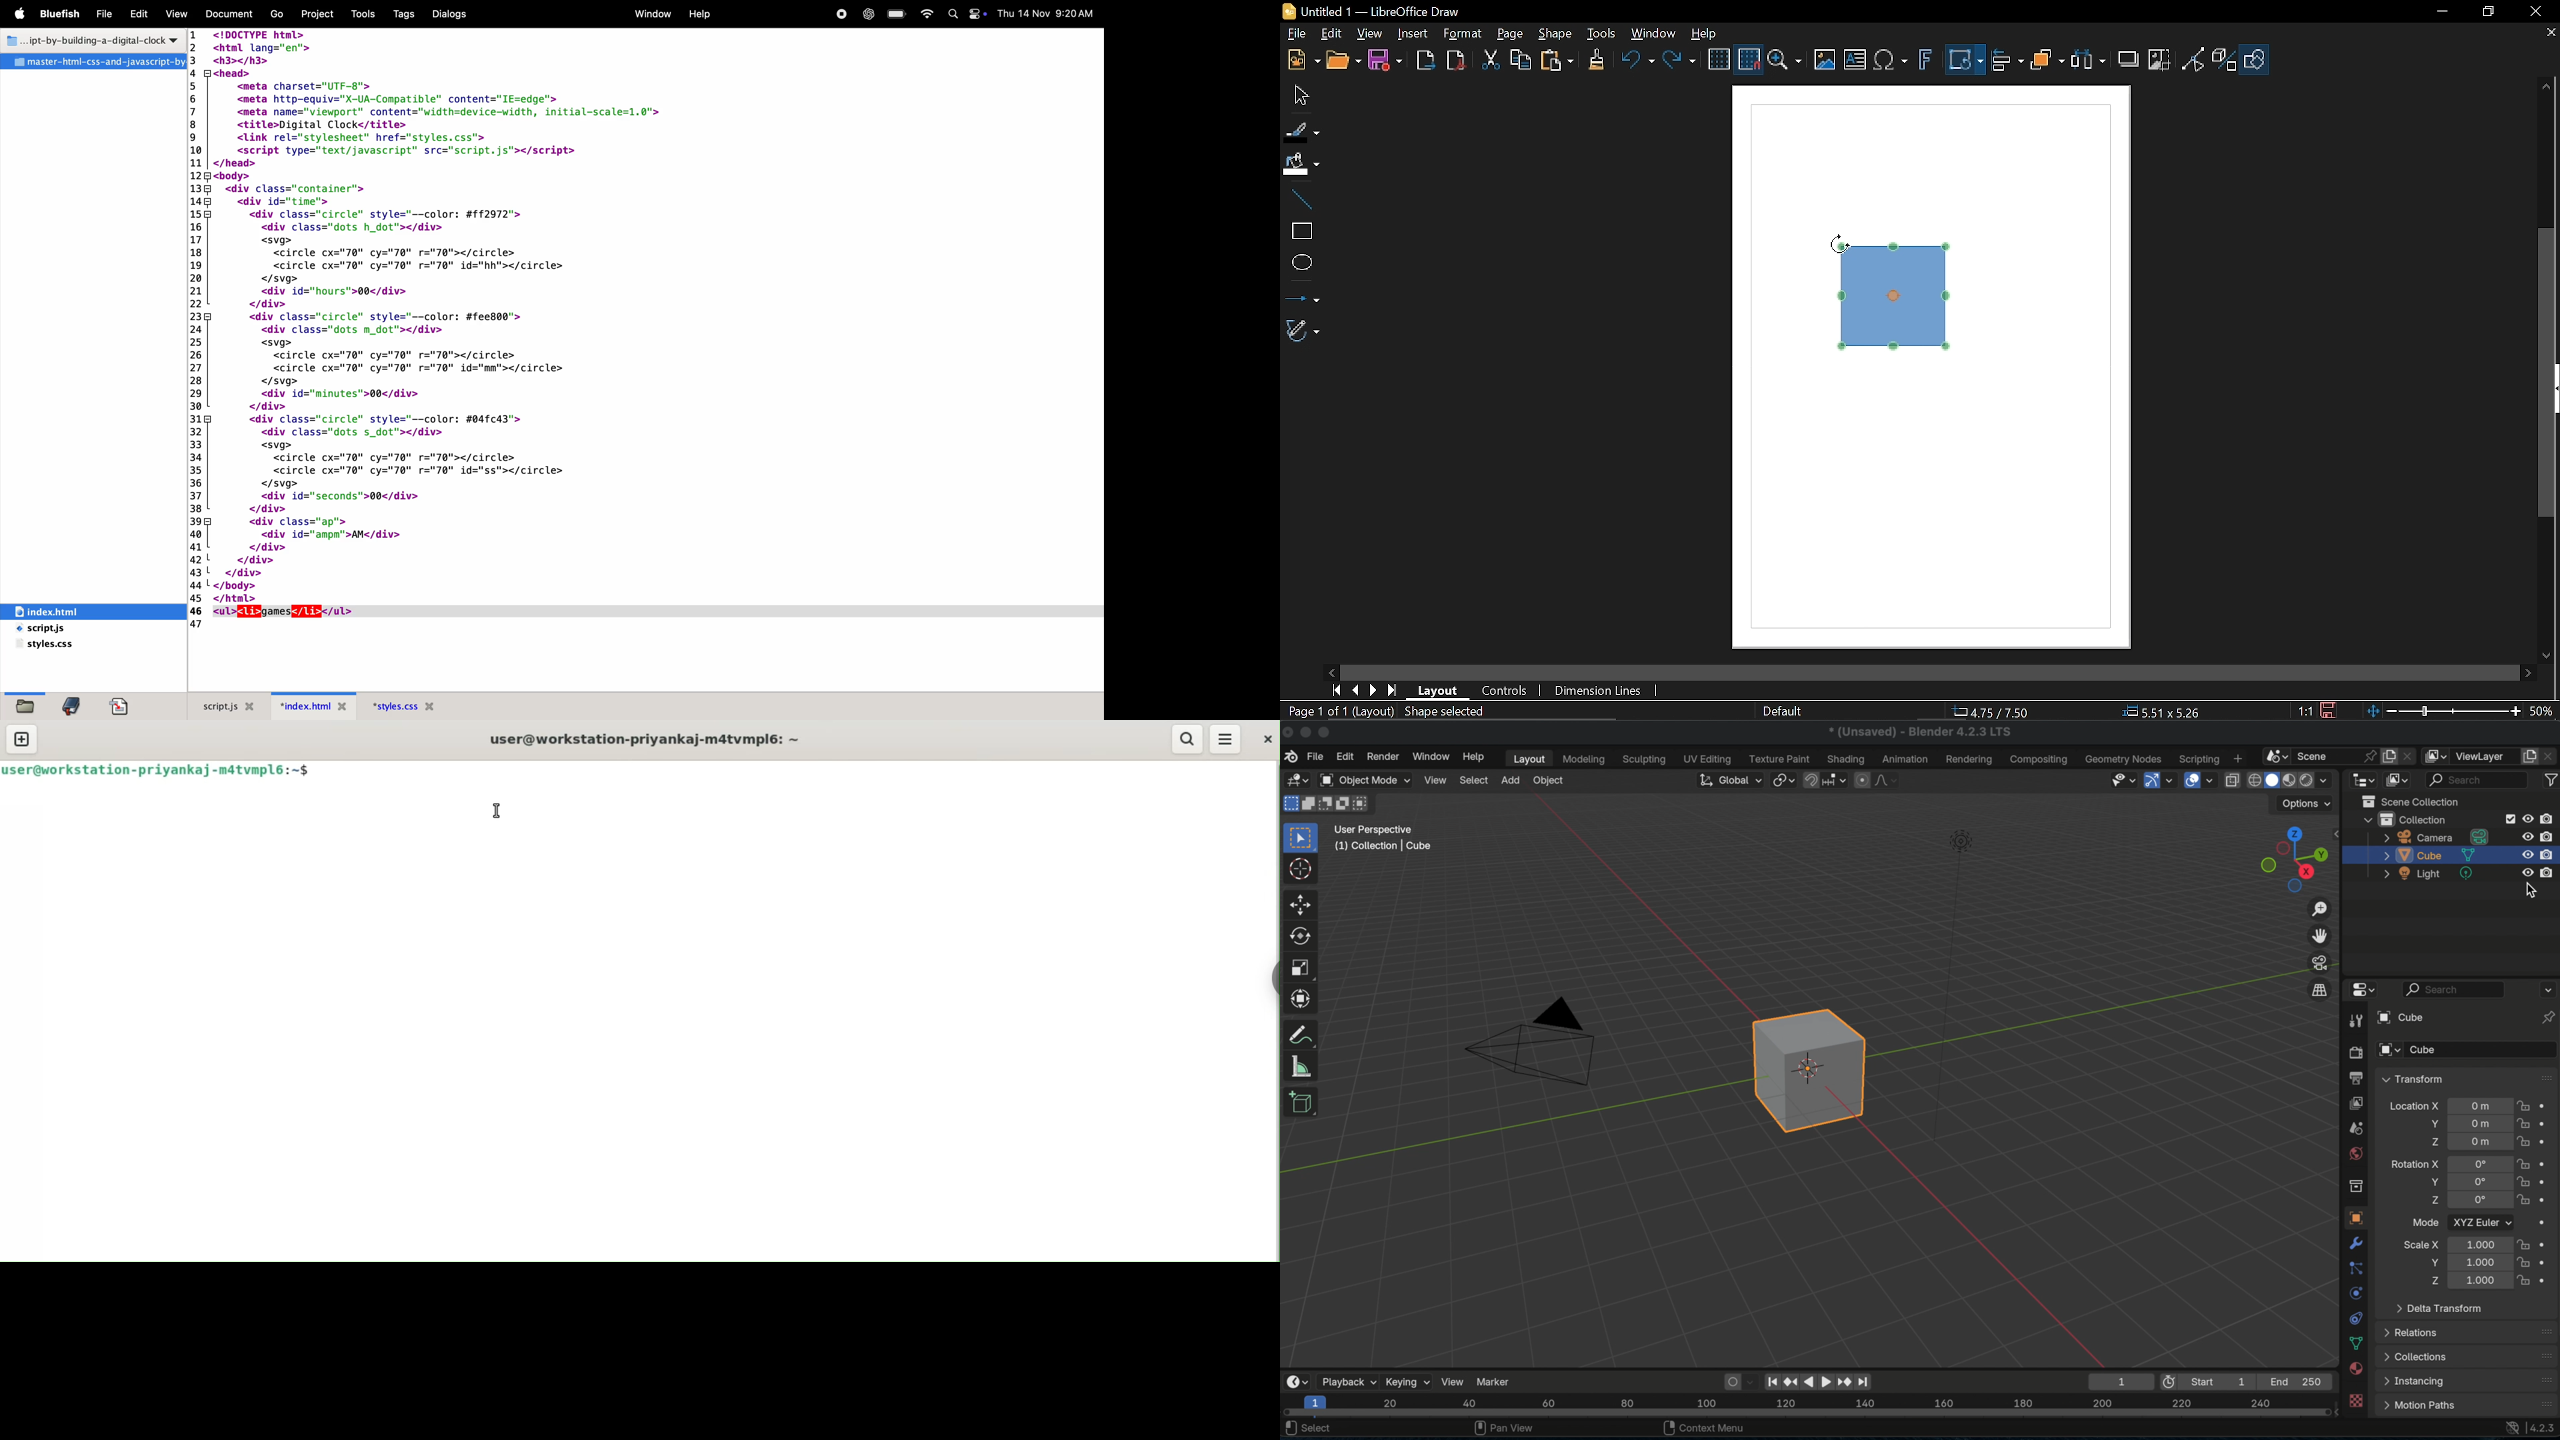 This screenshot has height=1456, width=2576. What do you see at coordinates (122, 706) in the screenshot?
I see `document` at bounding box center [122, 706].